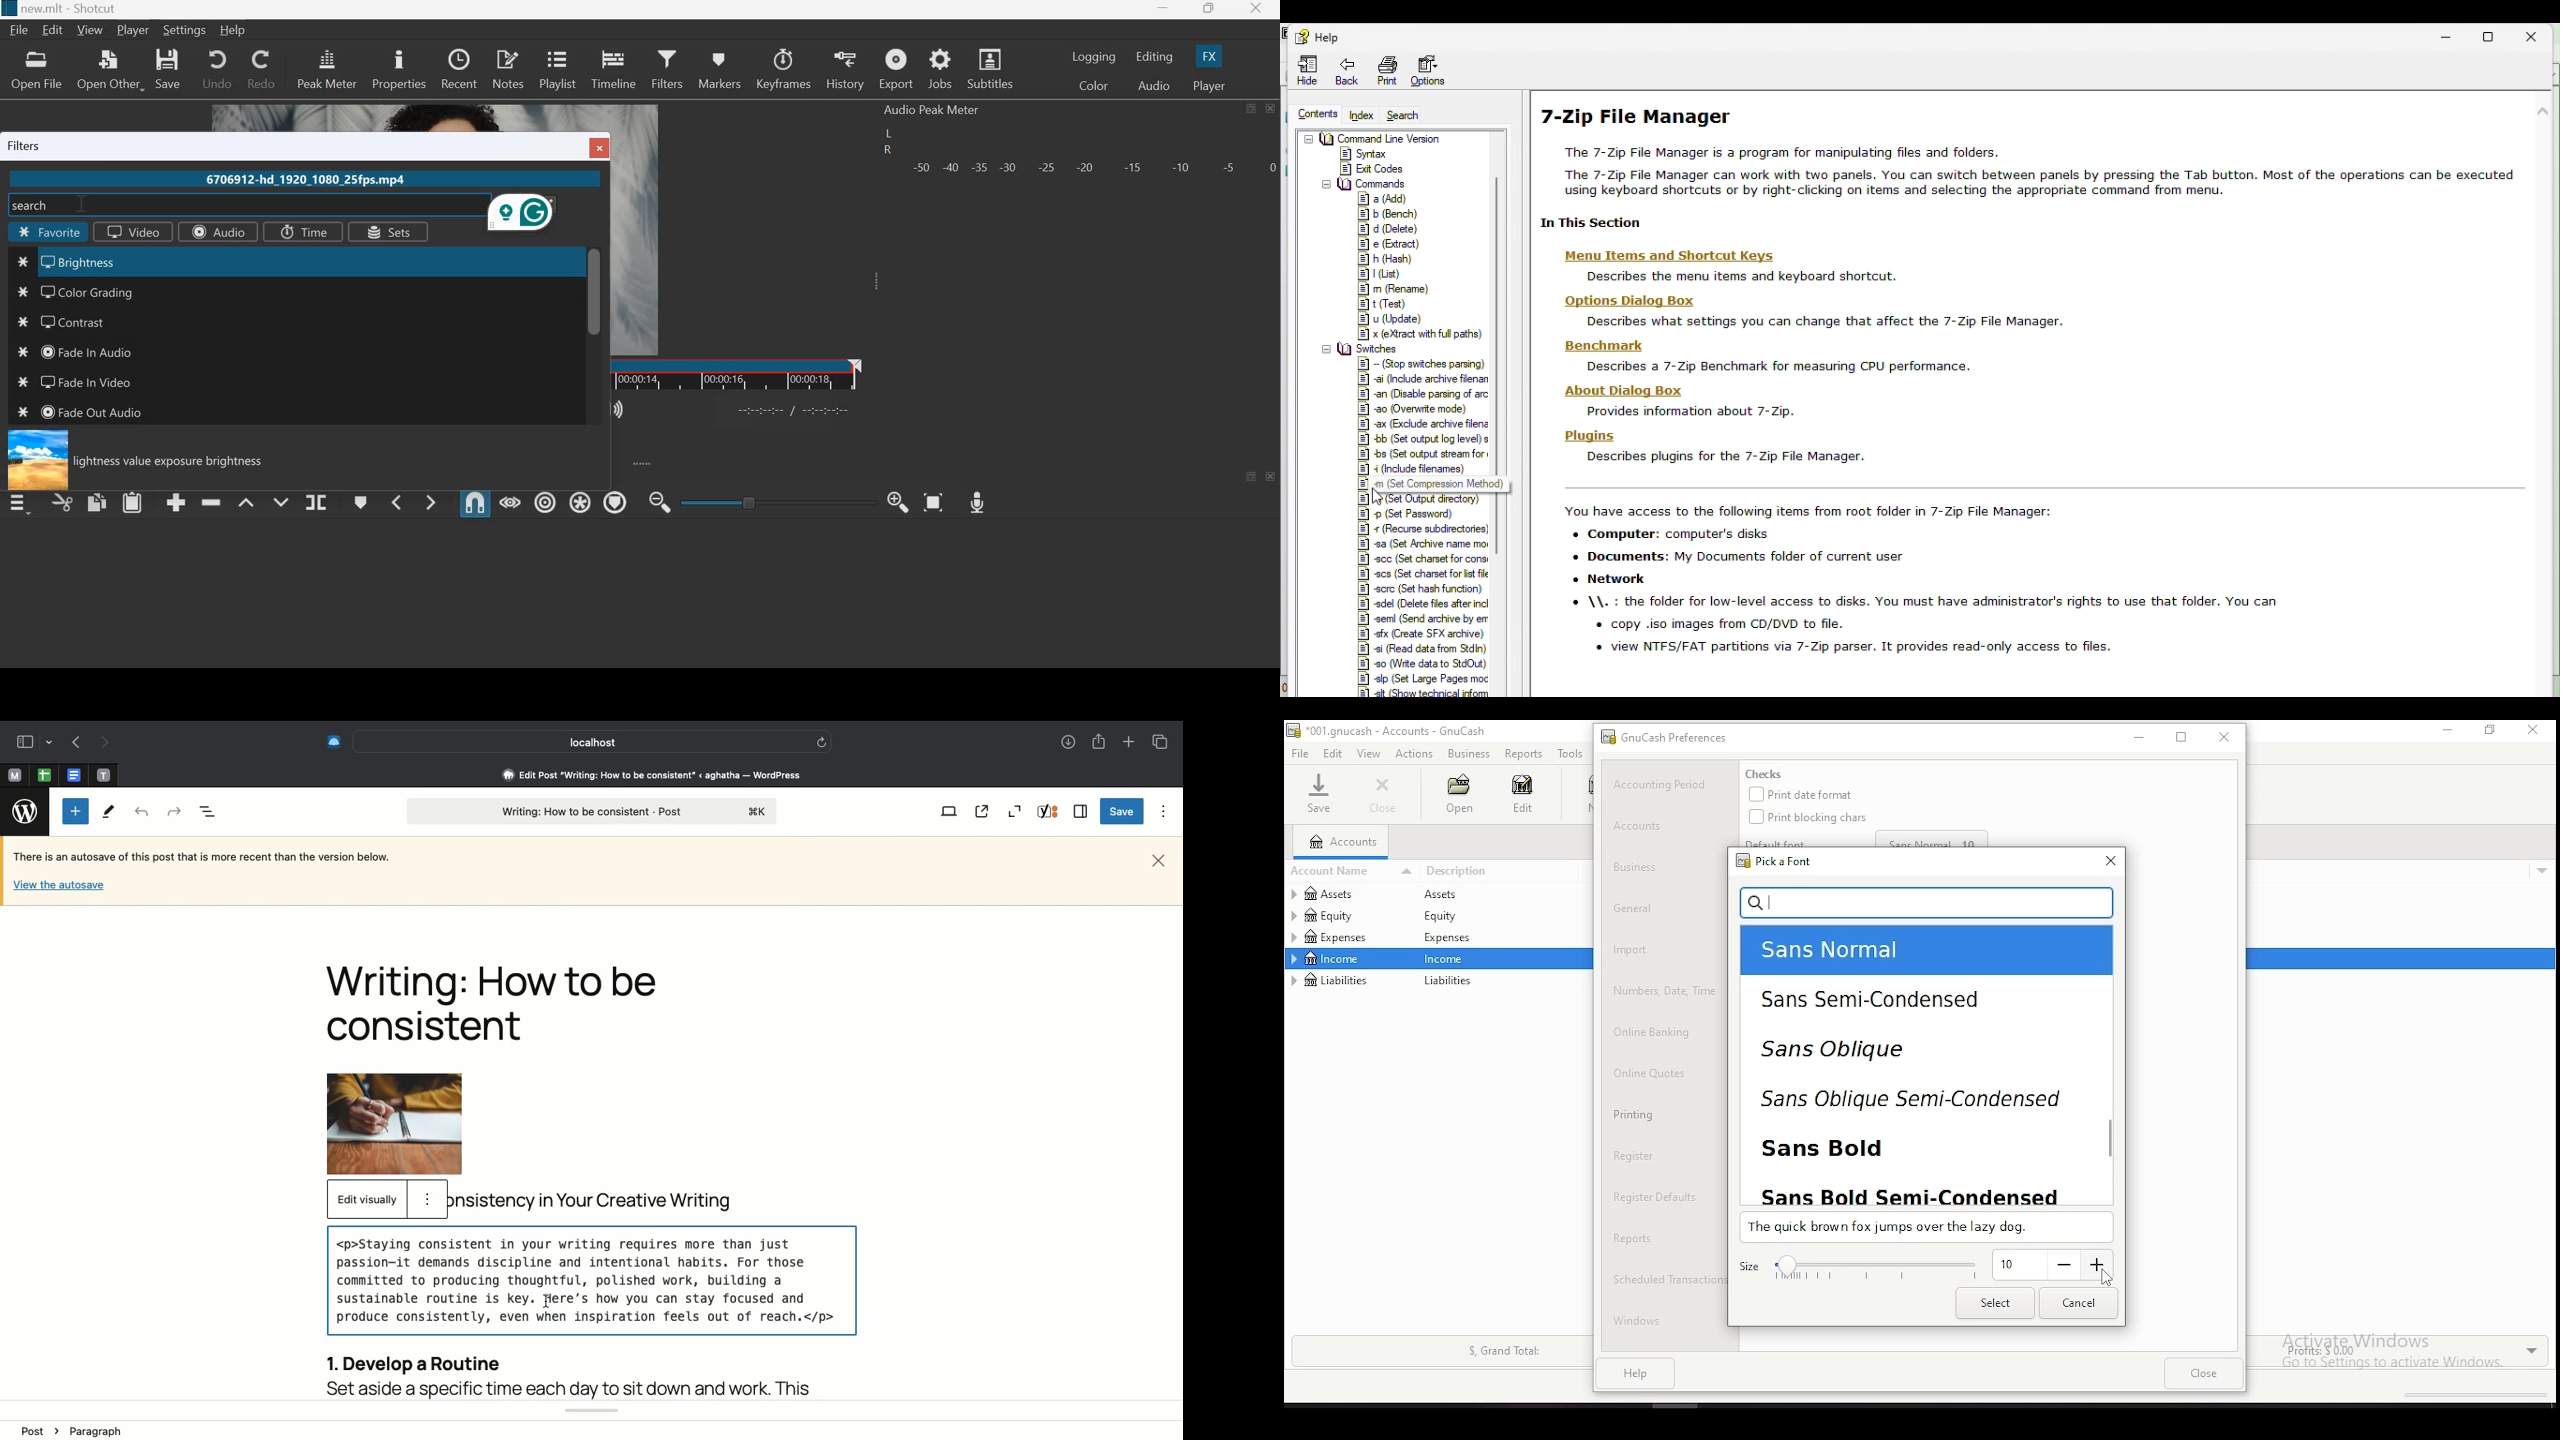 The width and height of the screenshot is (2576, 1456). Describe the element at coordinates (1015, 811) in the screenshot. I see `Zoom out` at that location.